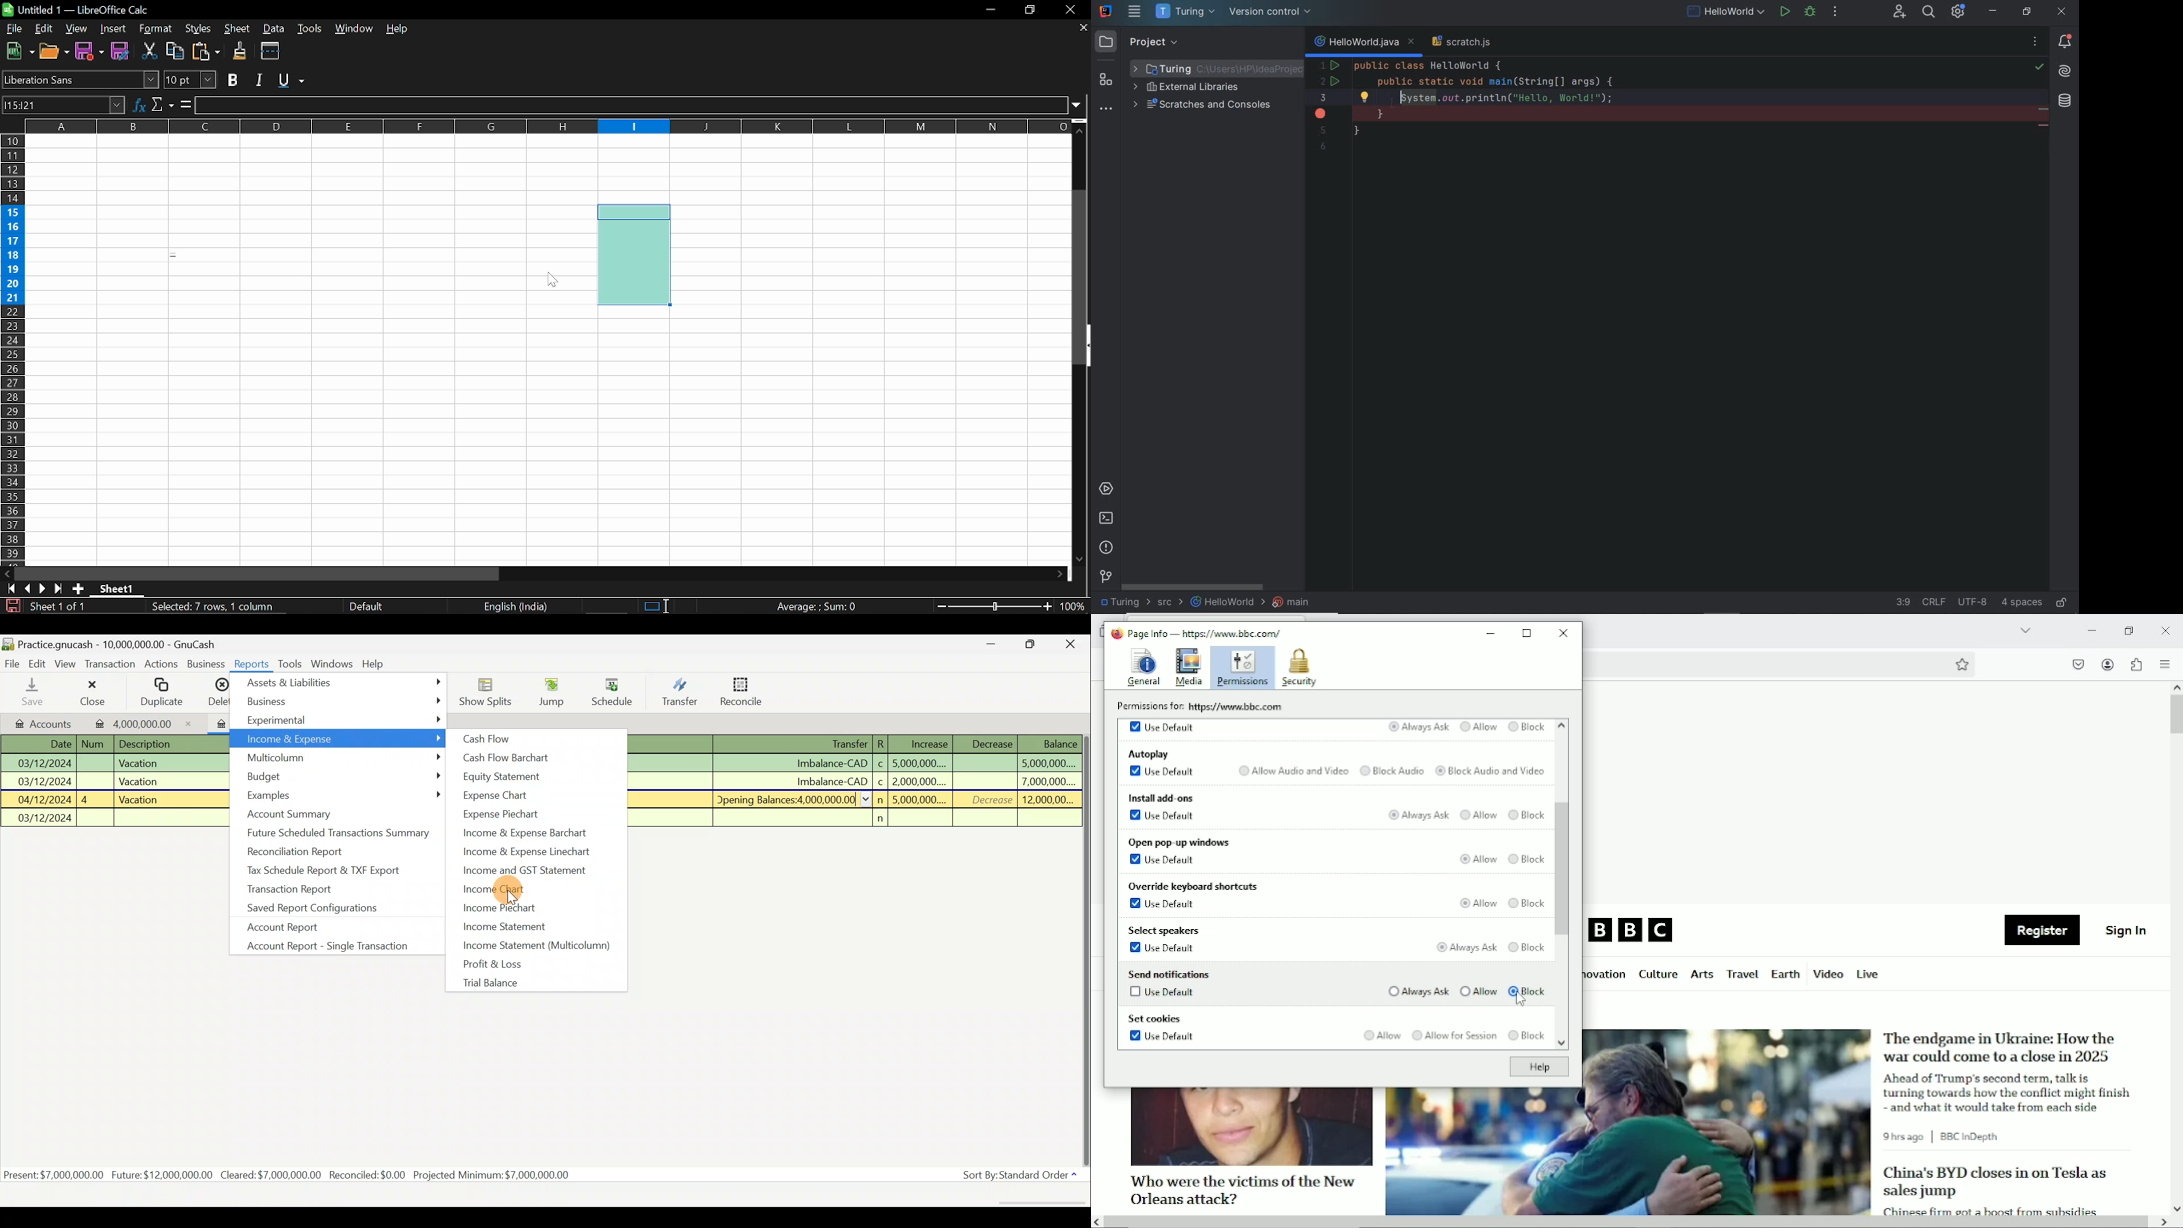  Describe the element at coordinates (66, 664) in the screenshot. I see `View` at that location.